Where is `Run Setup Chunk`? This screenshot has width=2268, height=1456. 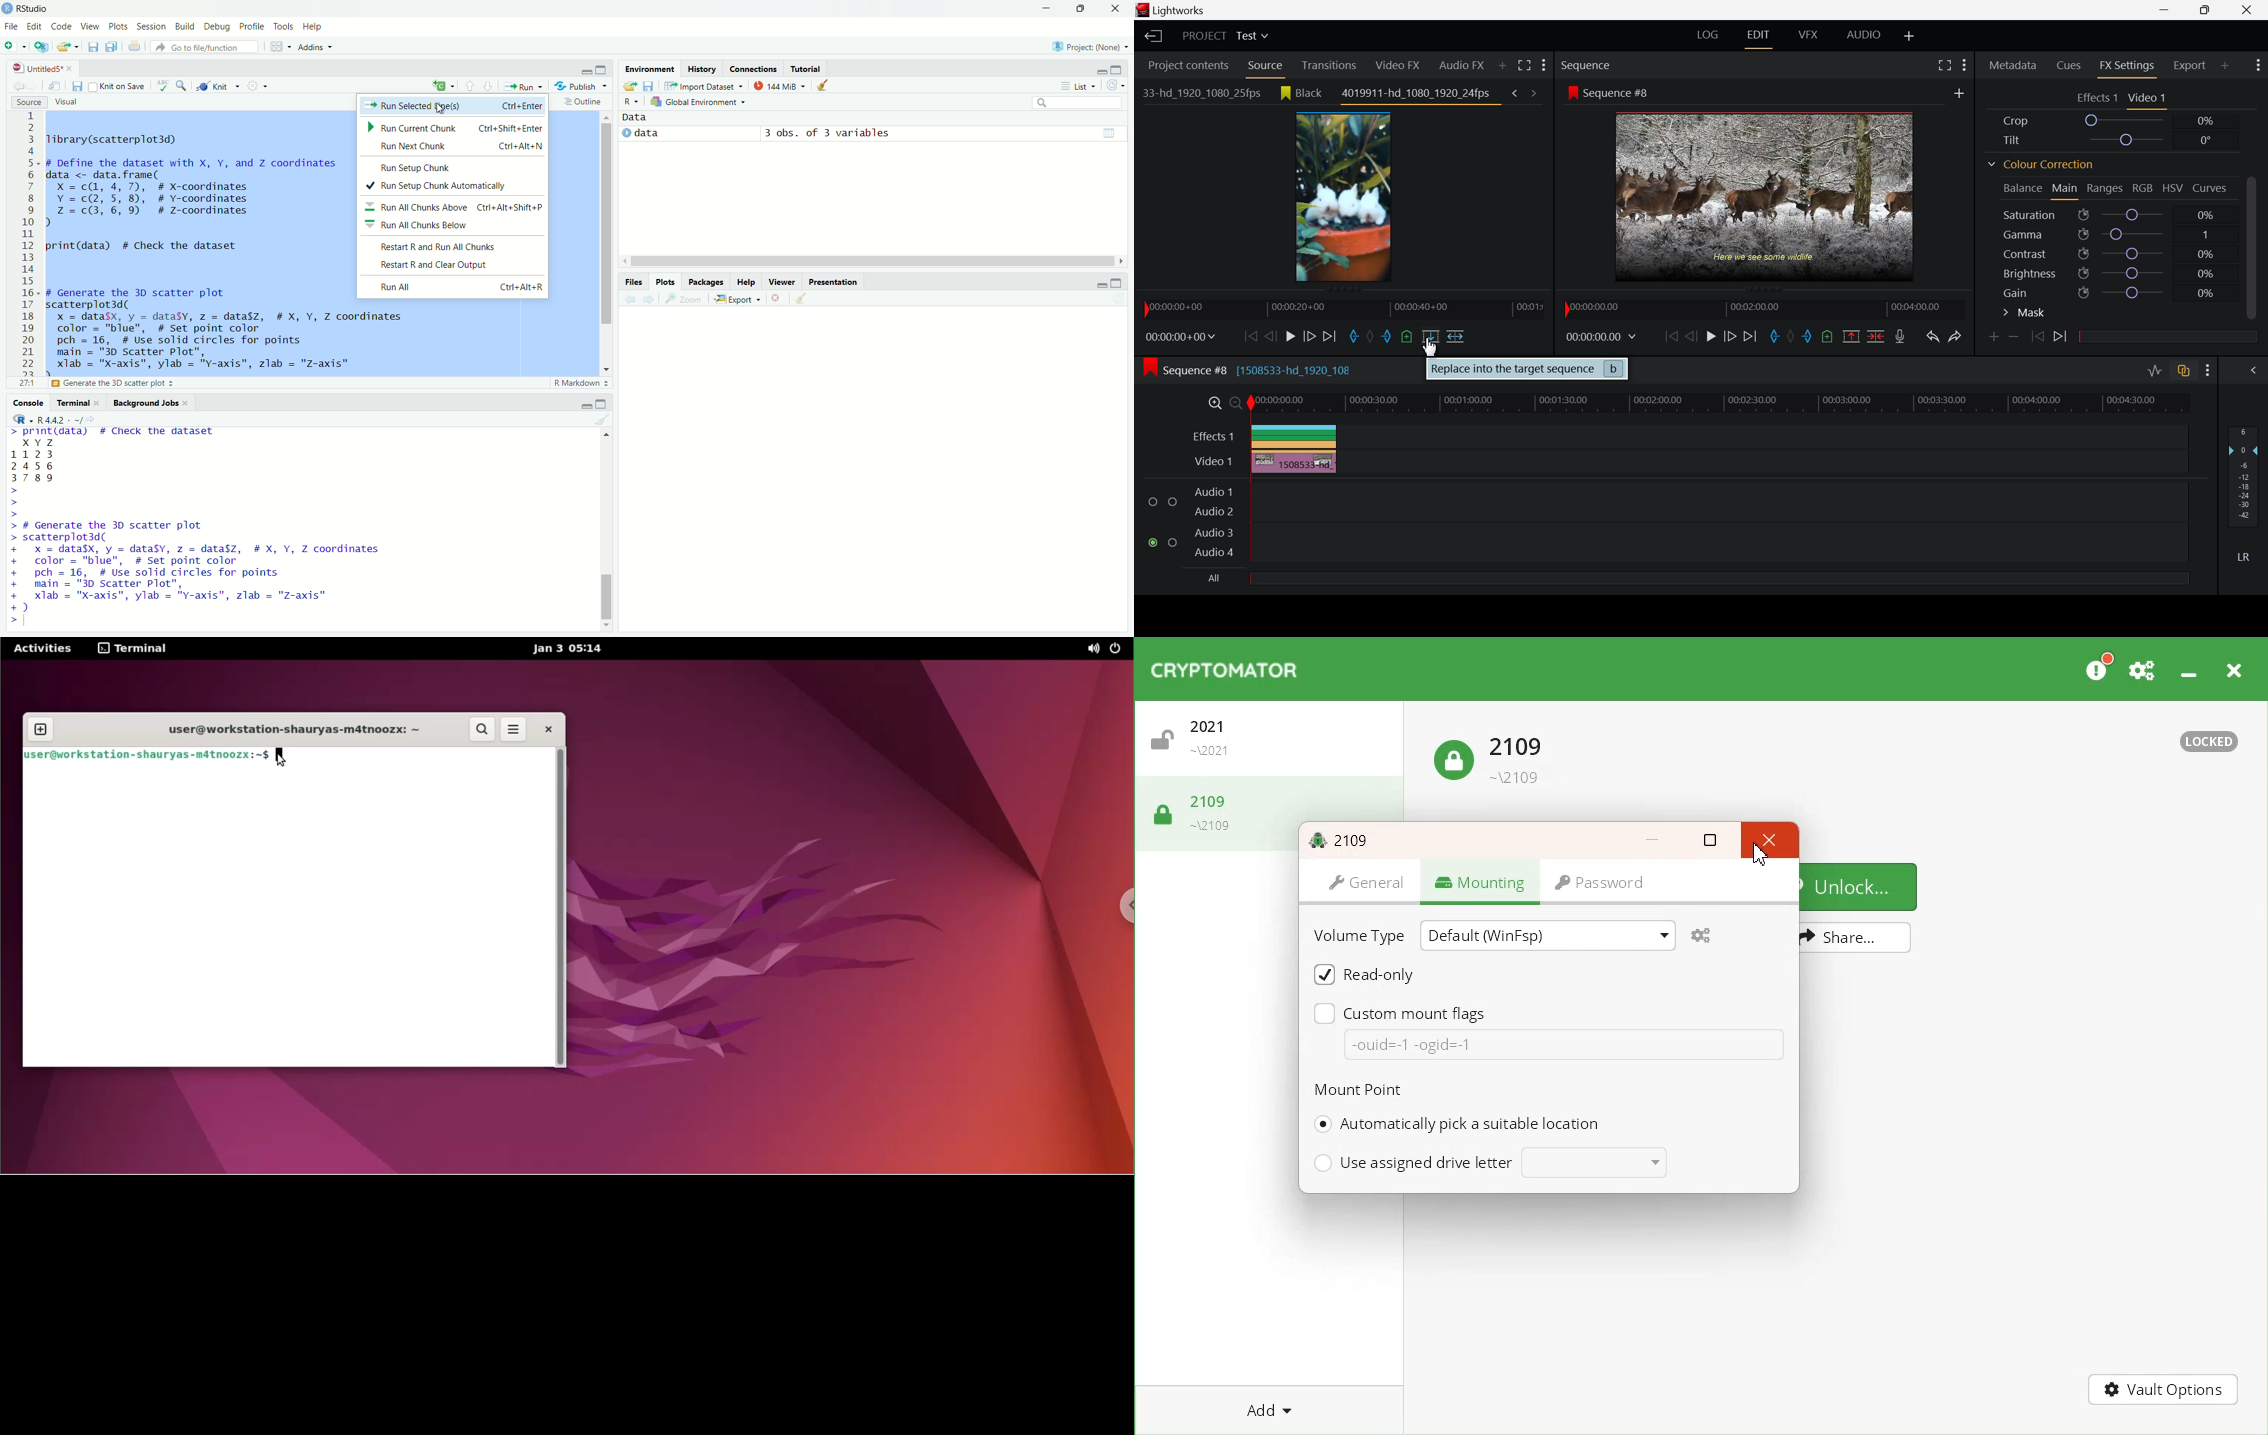 Run Setup Chunk is located at coordinates (425, 168).